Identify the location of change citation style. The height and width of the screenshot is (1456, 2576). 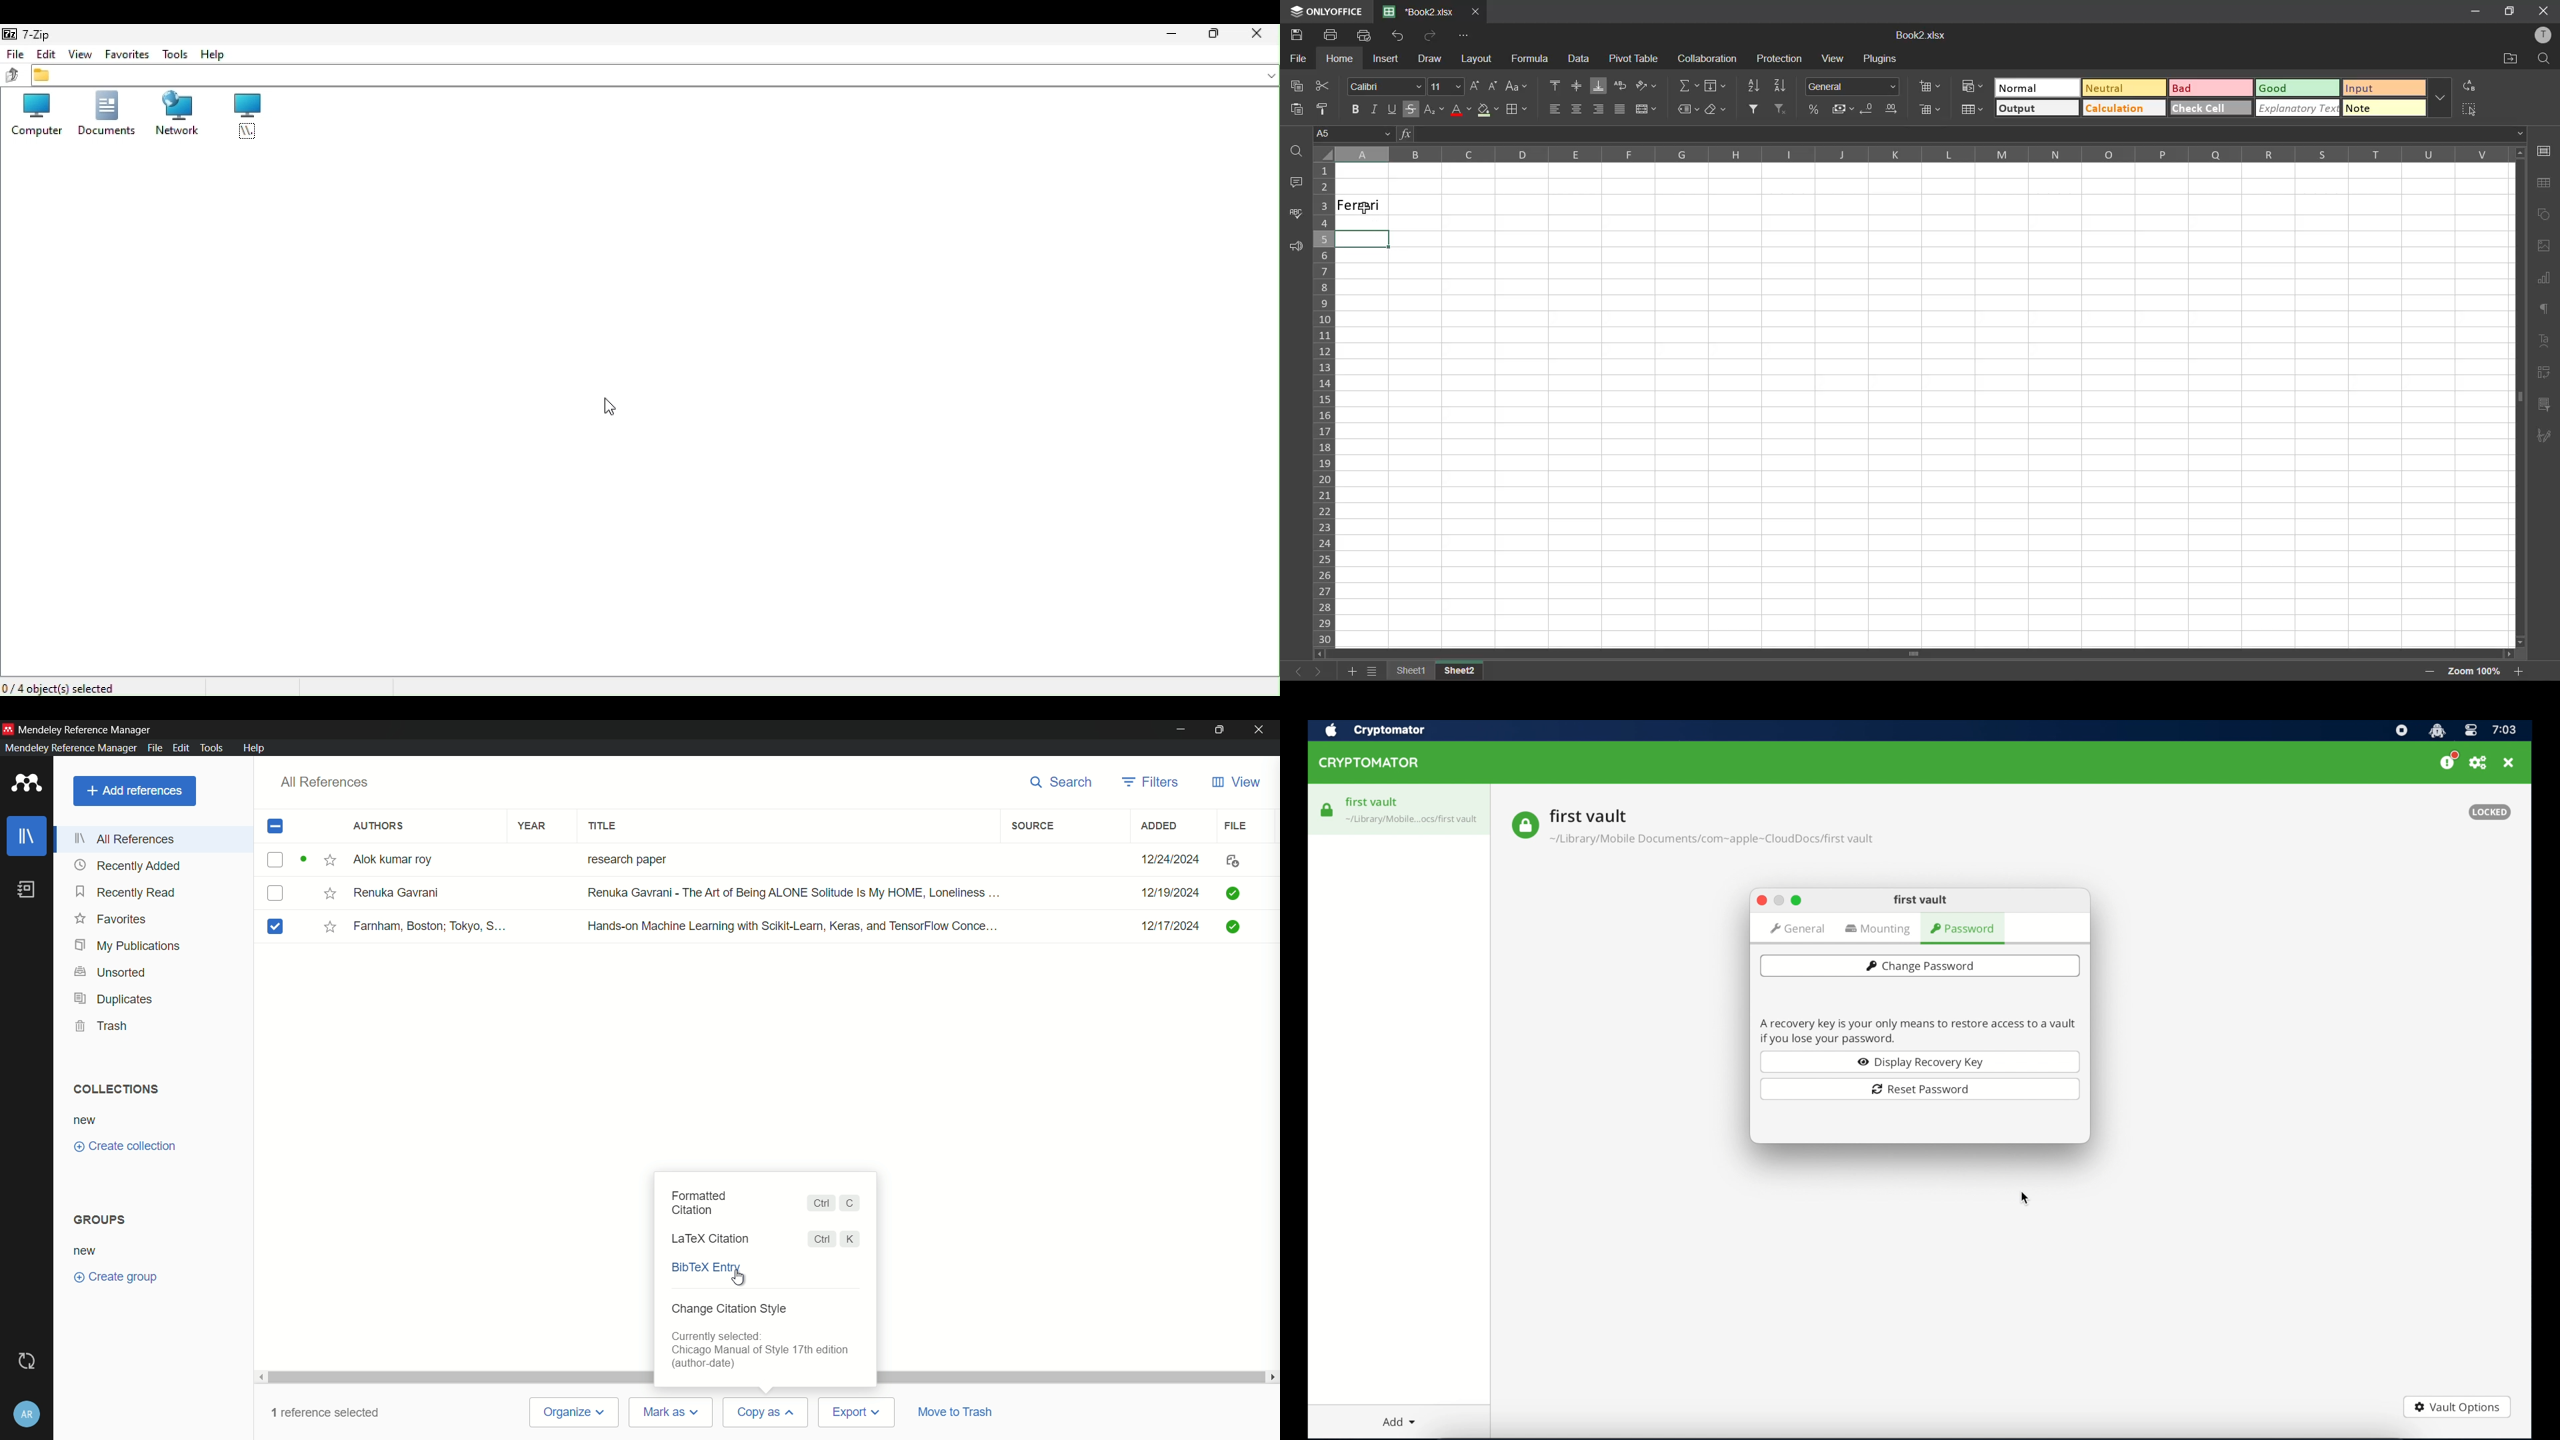
(729, 1309).